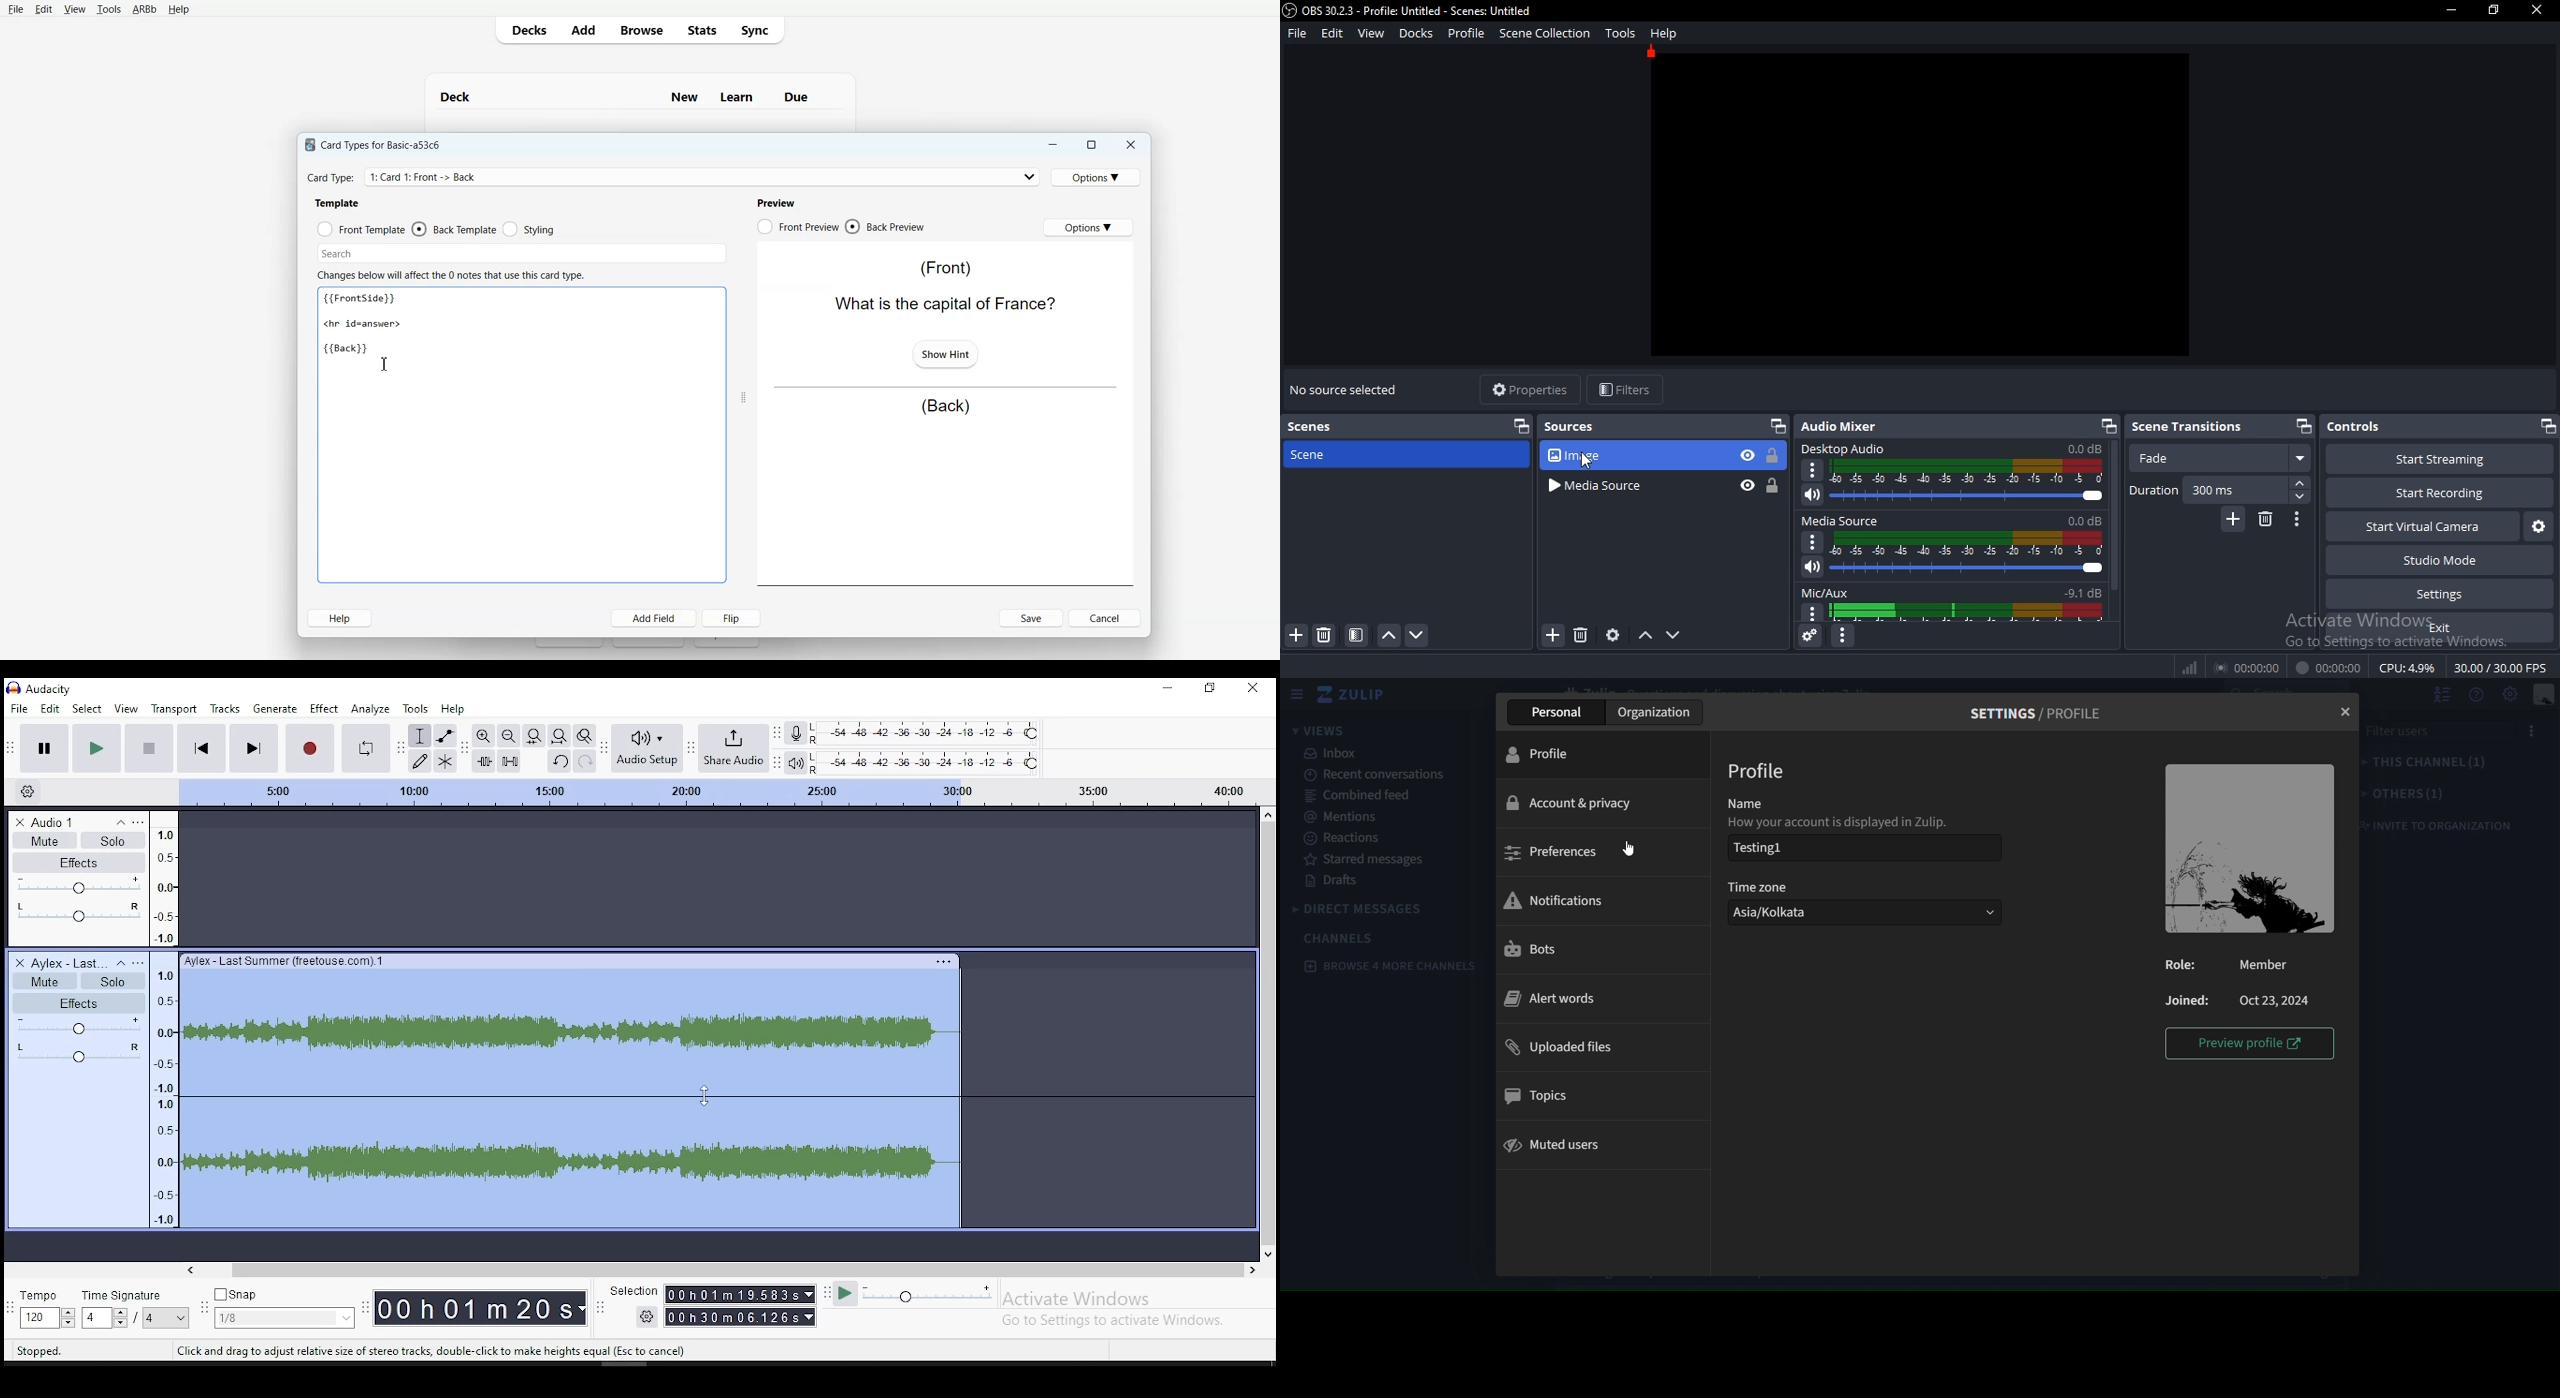  What do you see at coordinates (2538, 529) in the screenshot?
I see `virtual camera settings` at bounding box center [2538, 529].